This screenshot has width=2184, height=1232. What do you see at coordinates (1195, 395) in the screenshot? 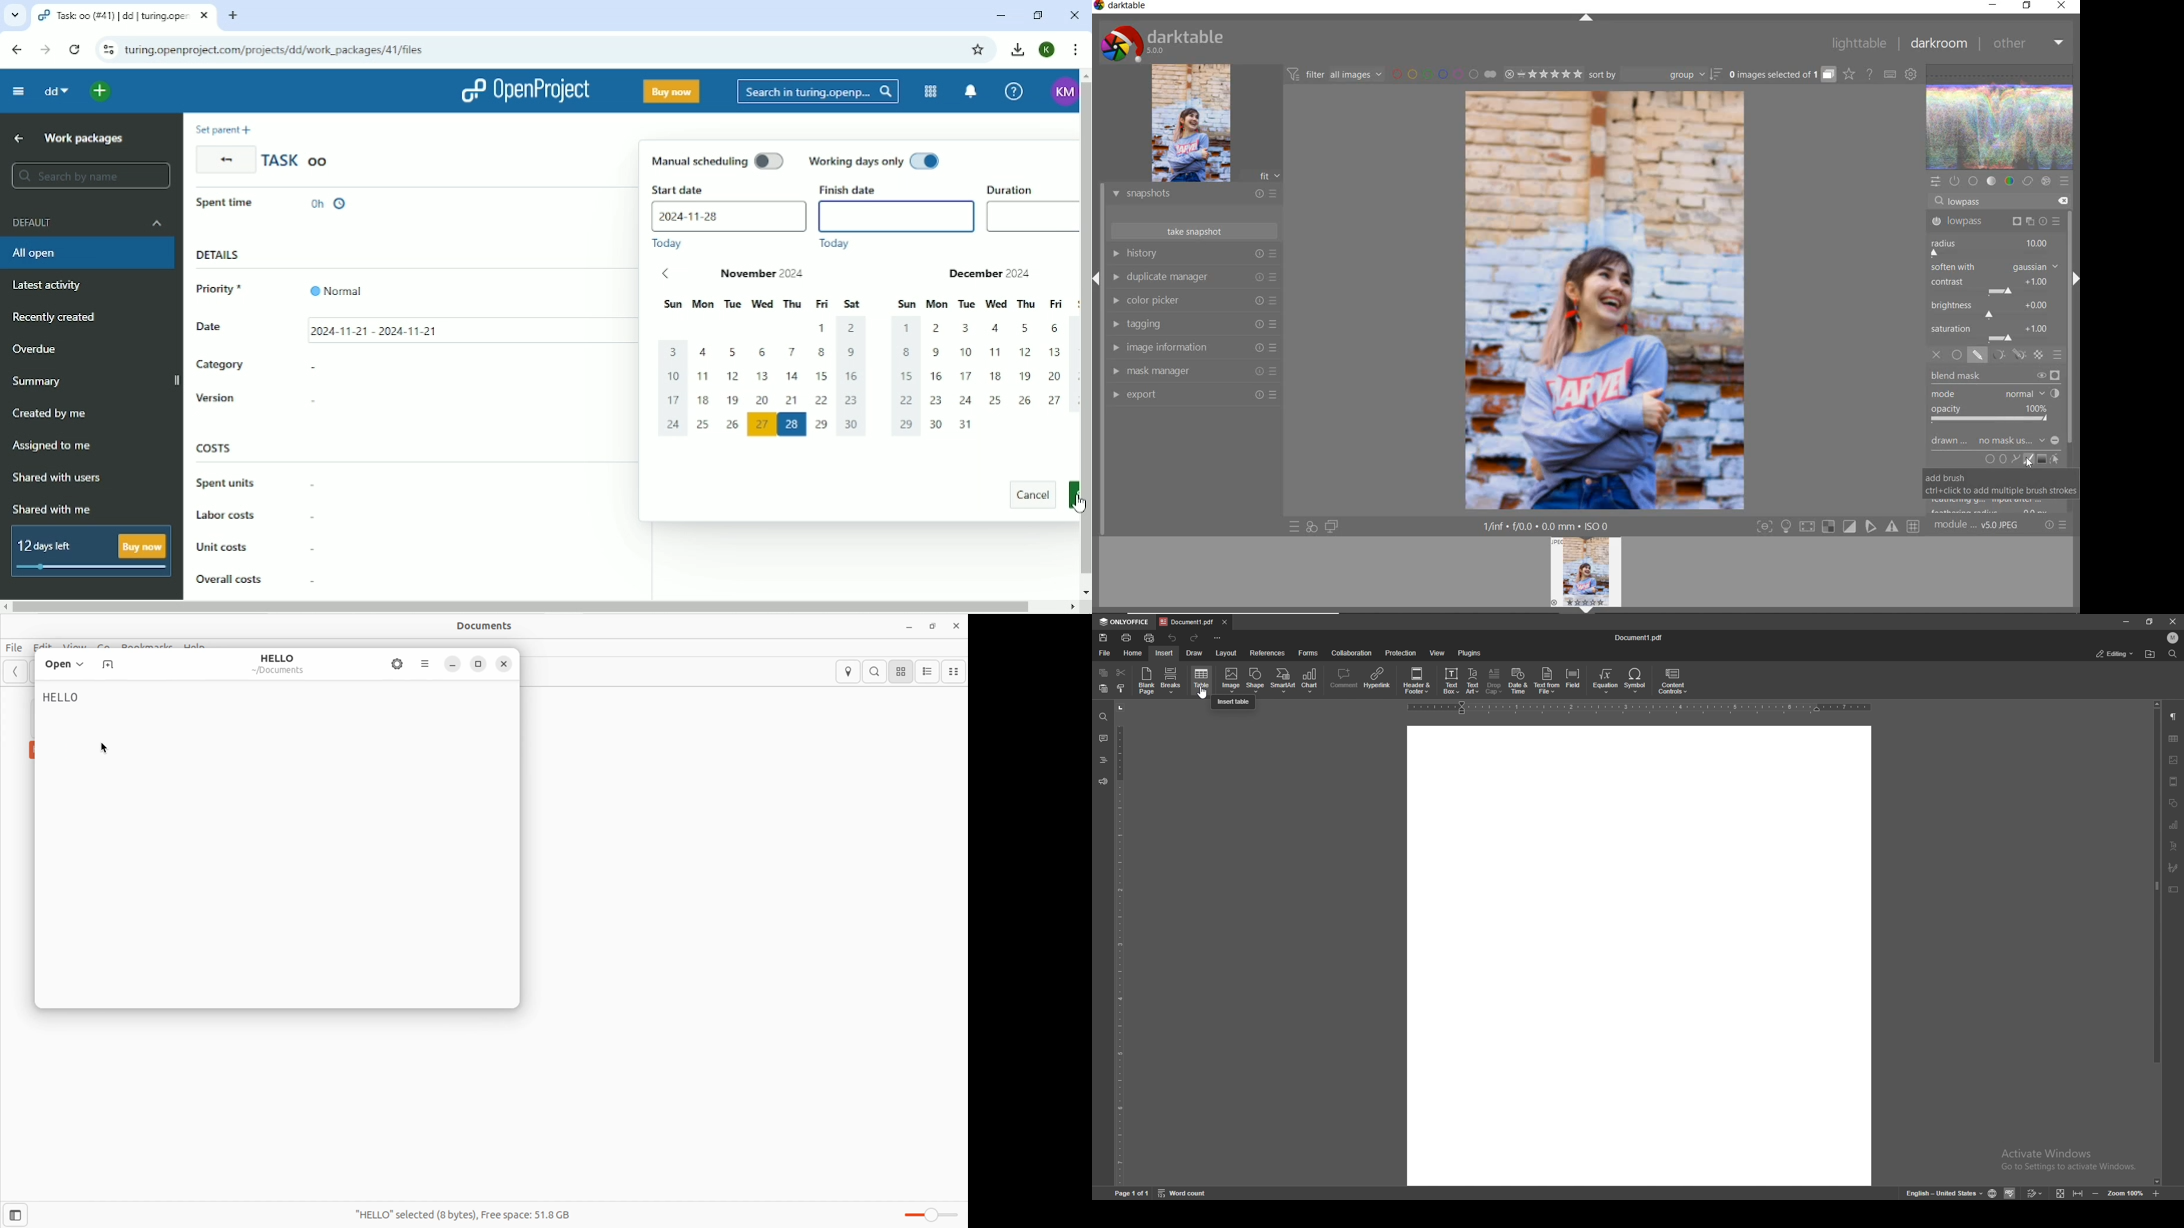
I see `export` at bounding box center [1195, 395].